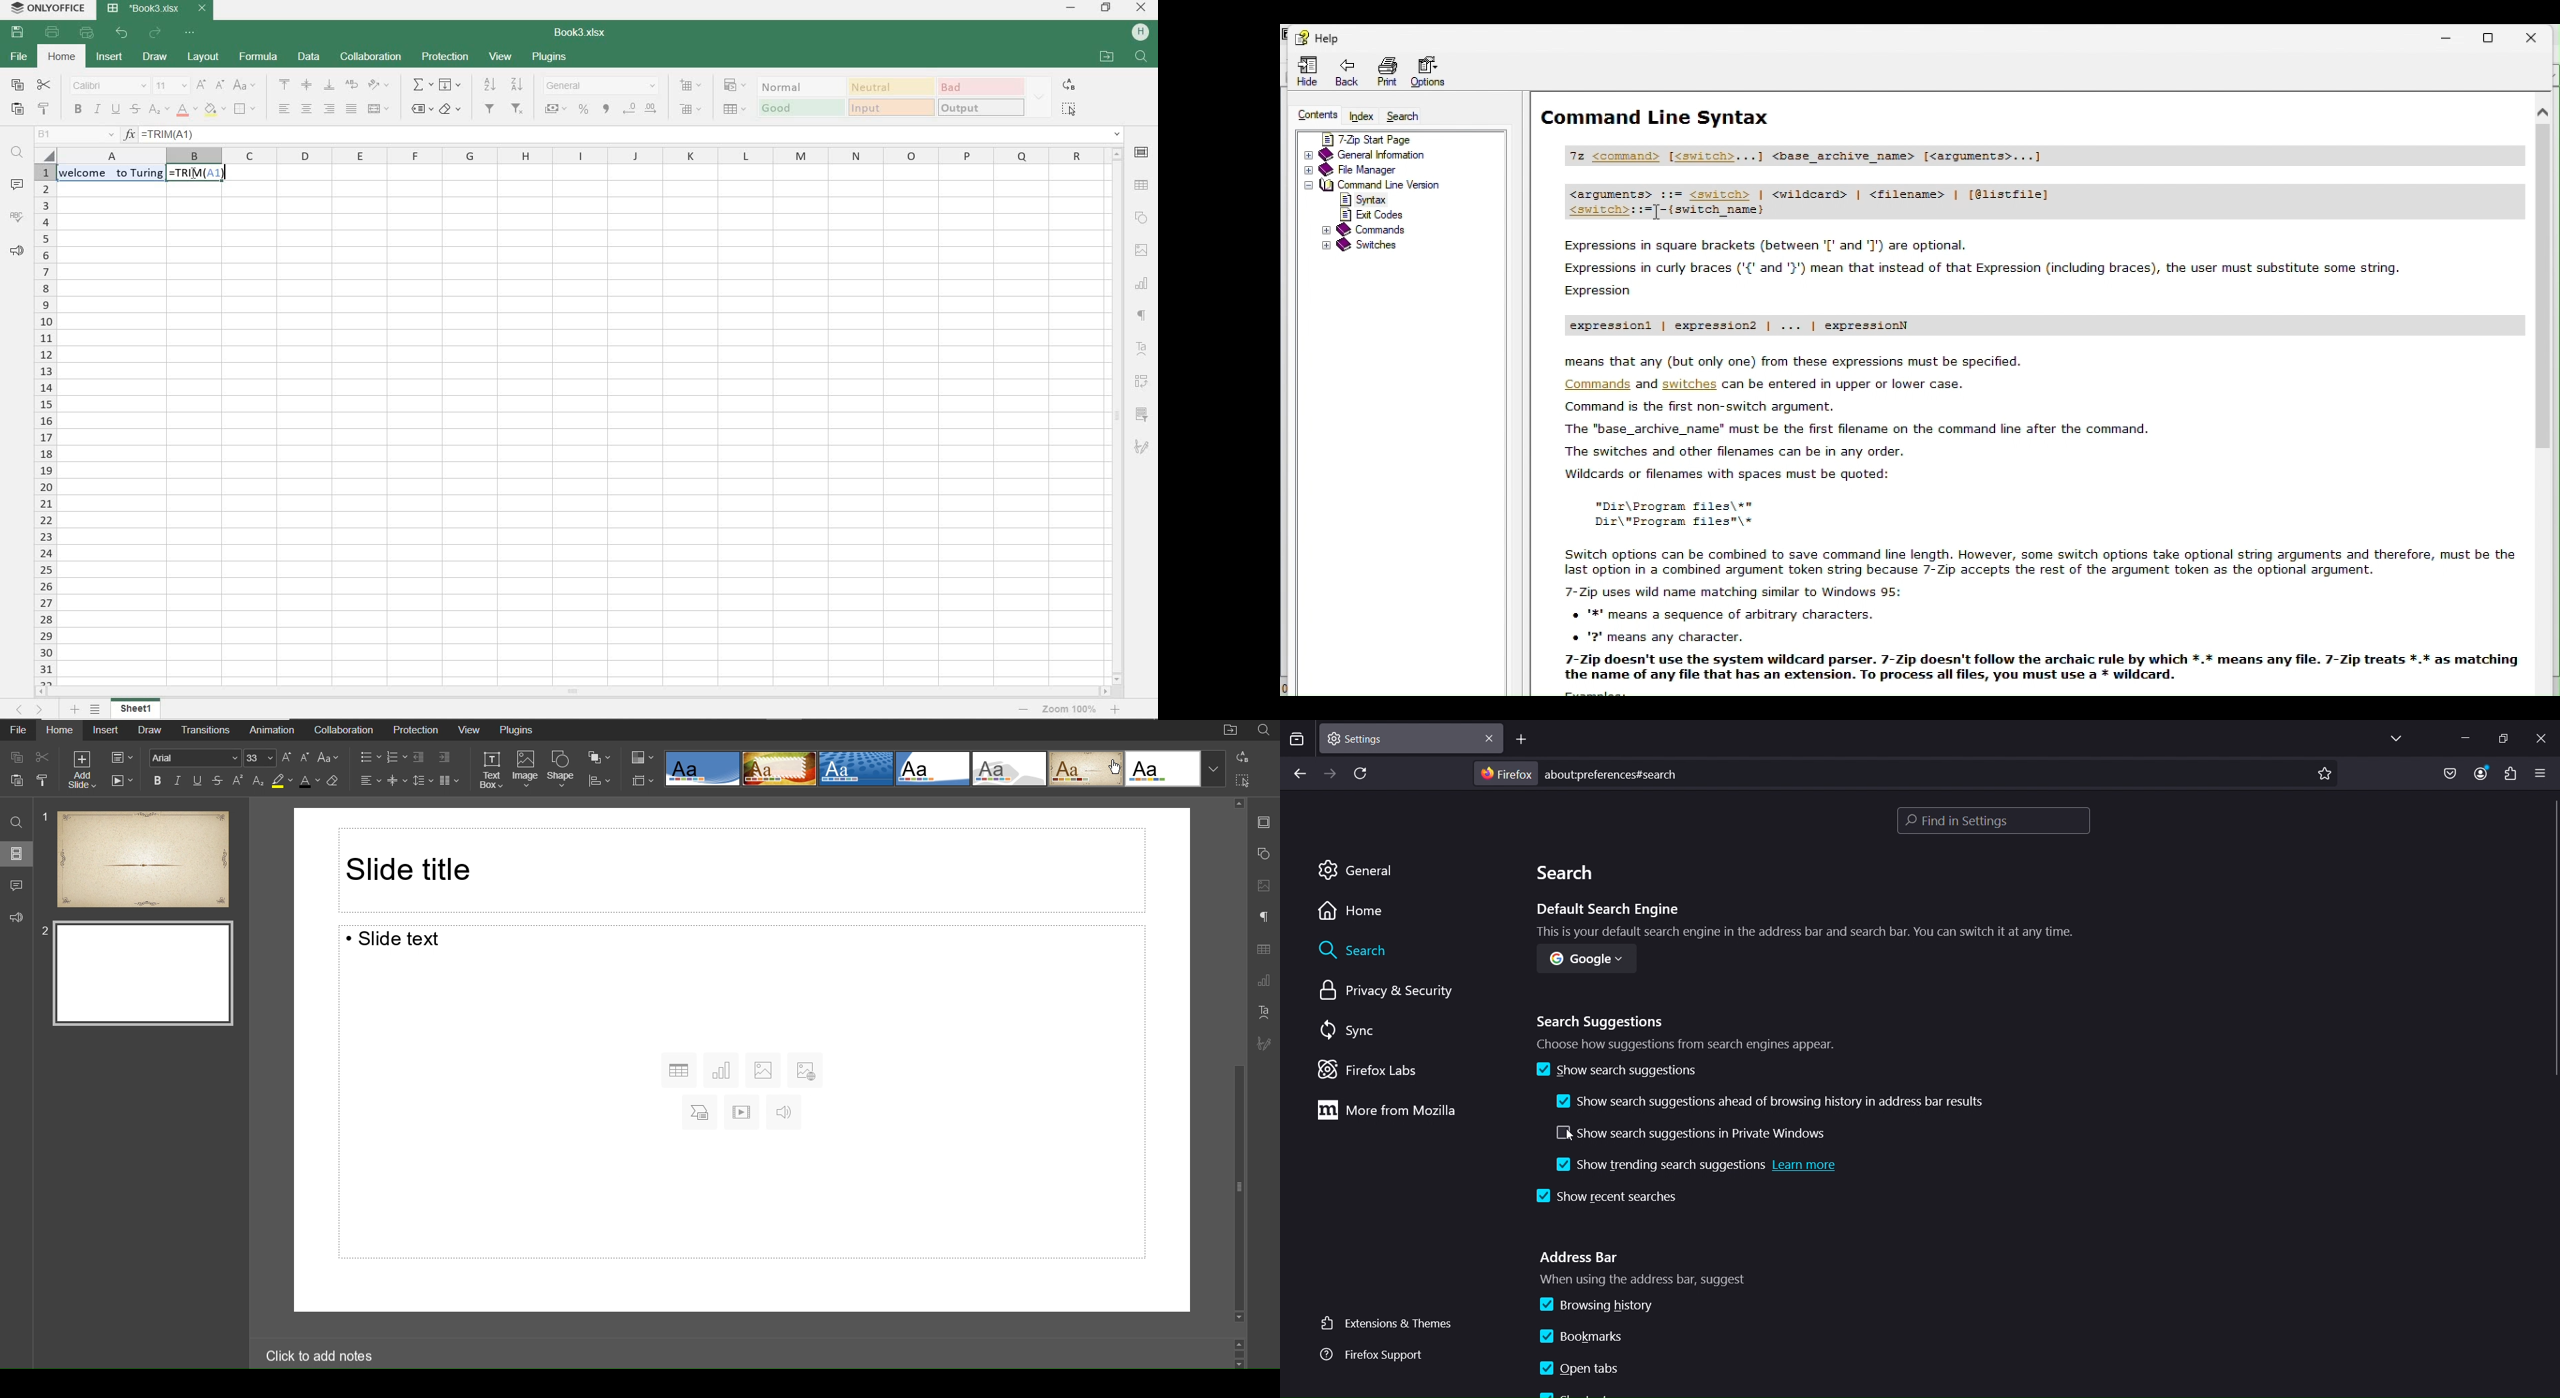 The height and width of the screenshot is (1400, 2576). Describe the element at coordinates (123, 34) in the screenshot. I see `undo` at that location.